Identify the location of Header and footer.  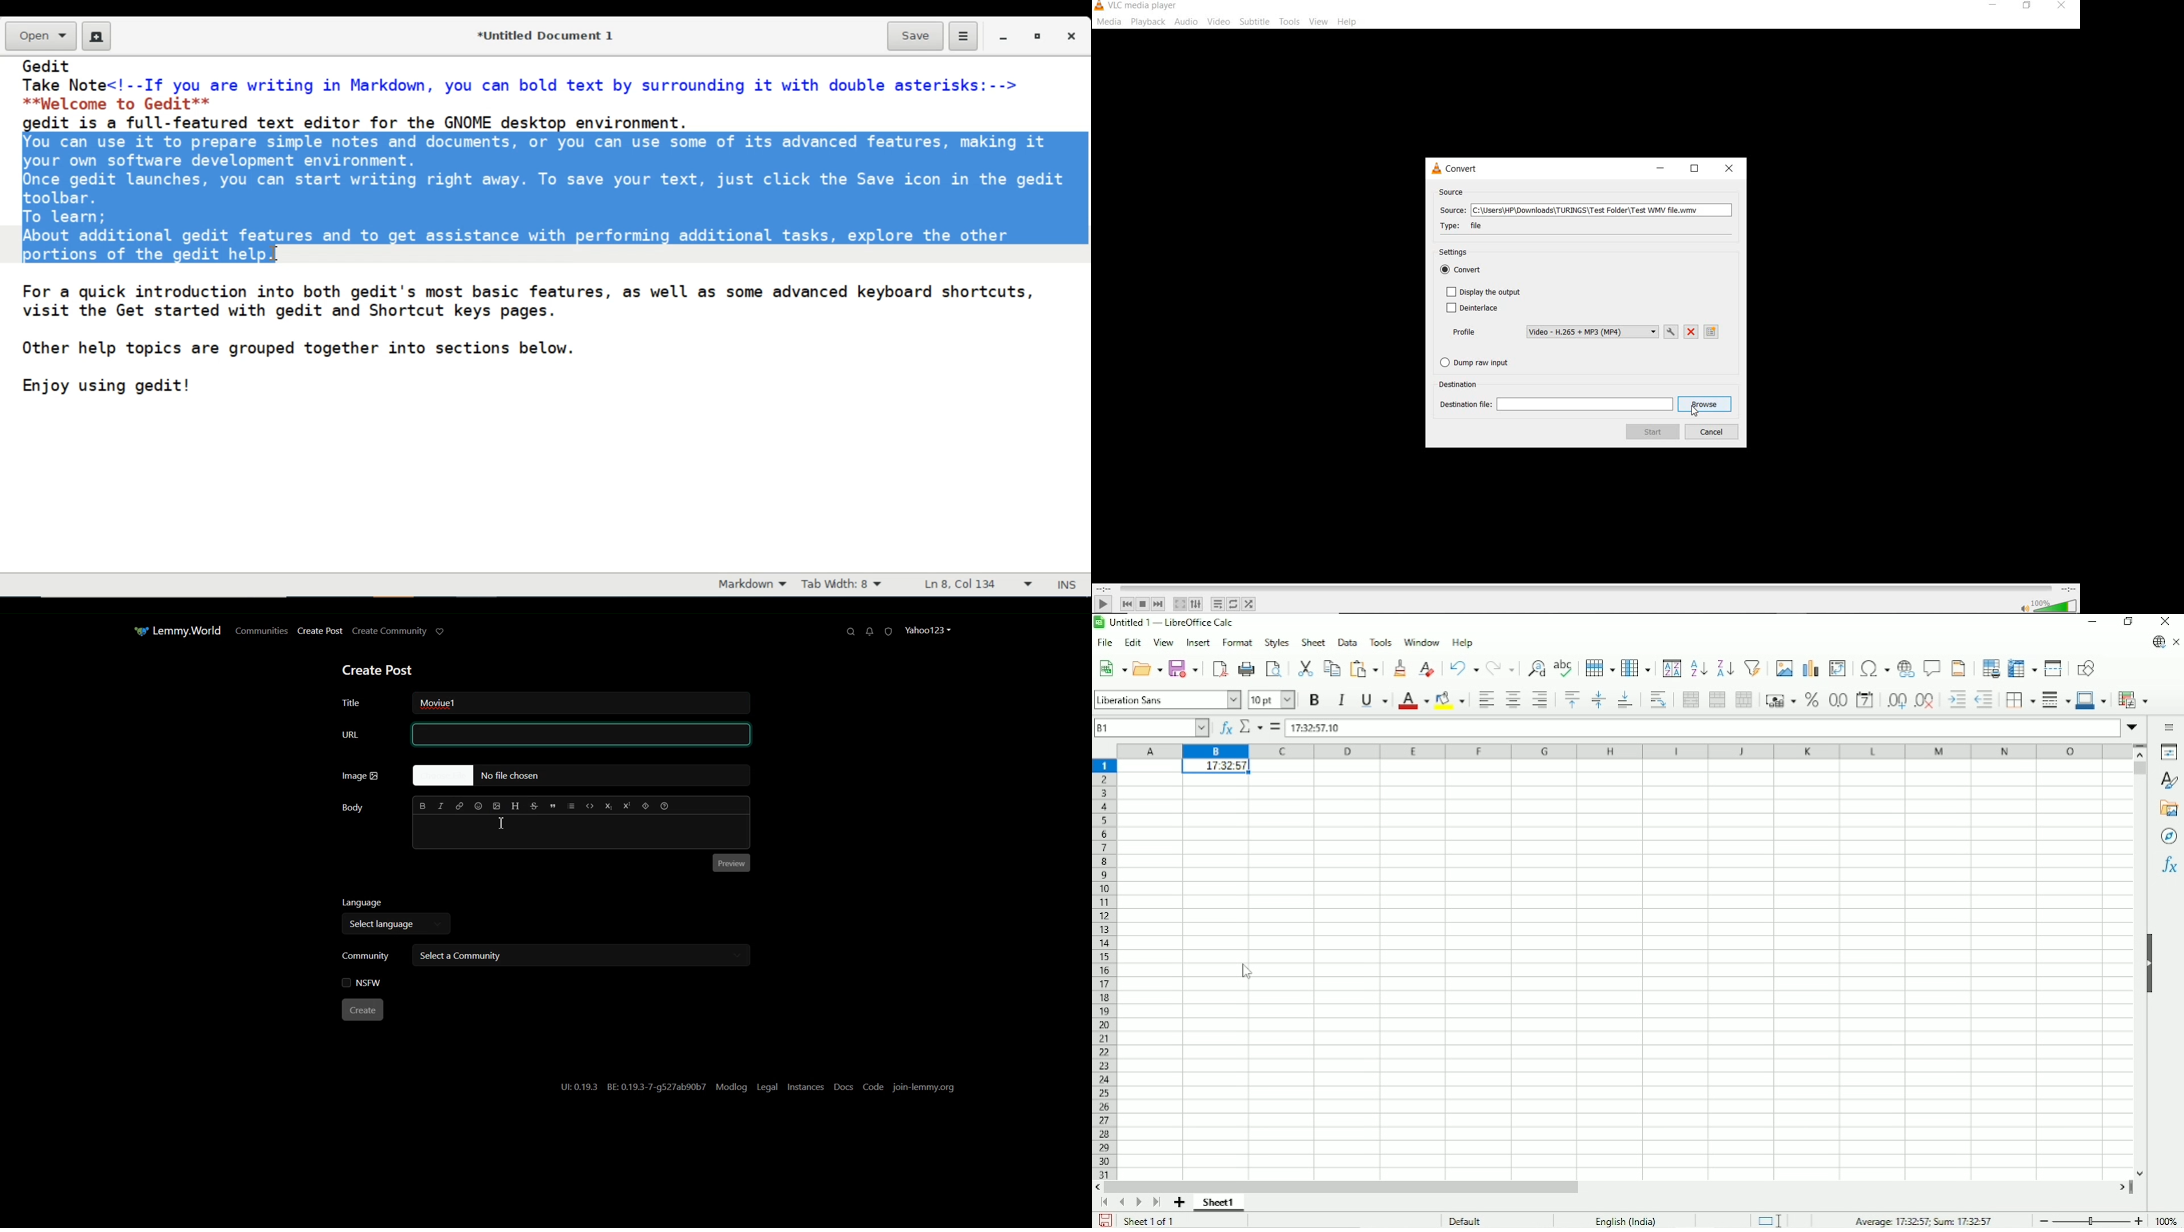
(1960, 667).